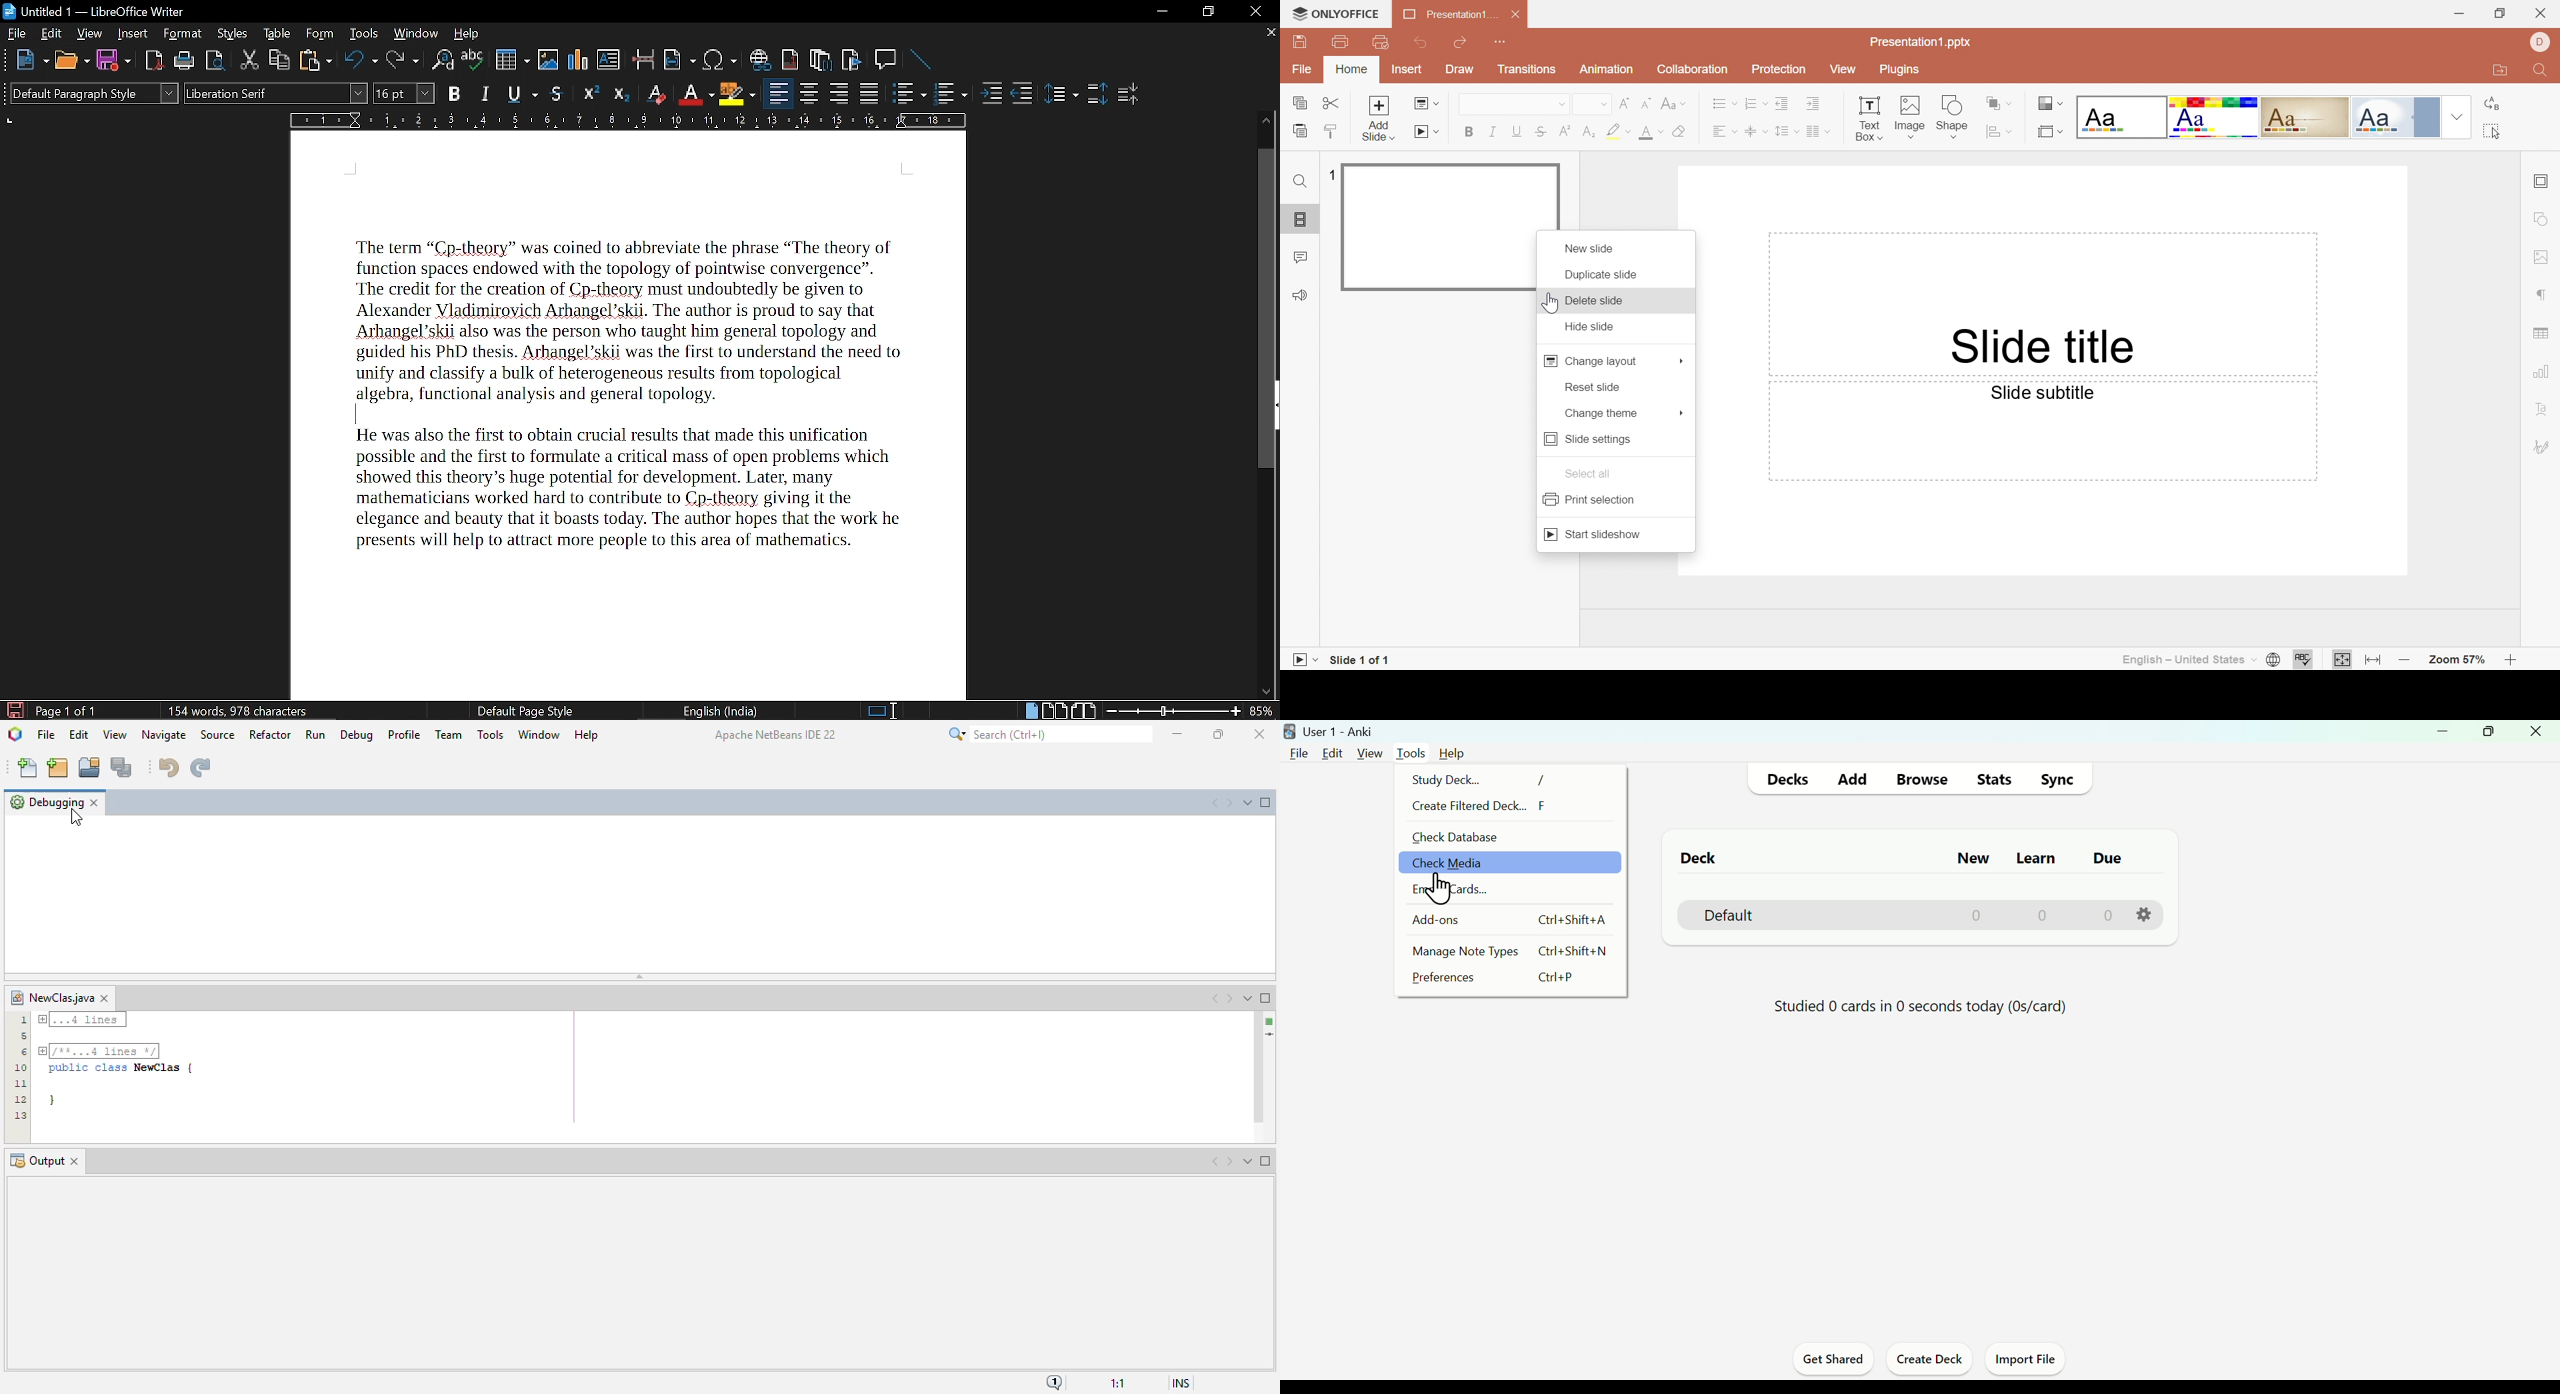 The width and height of the screenshot is (2576, 1400). Describe the element at coordinates (1779, 69) in the screenshot. I see `Protection` at that location.